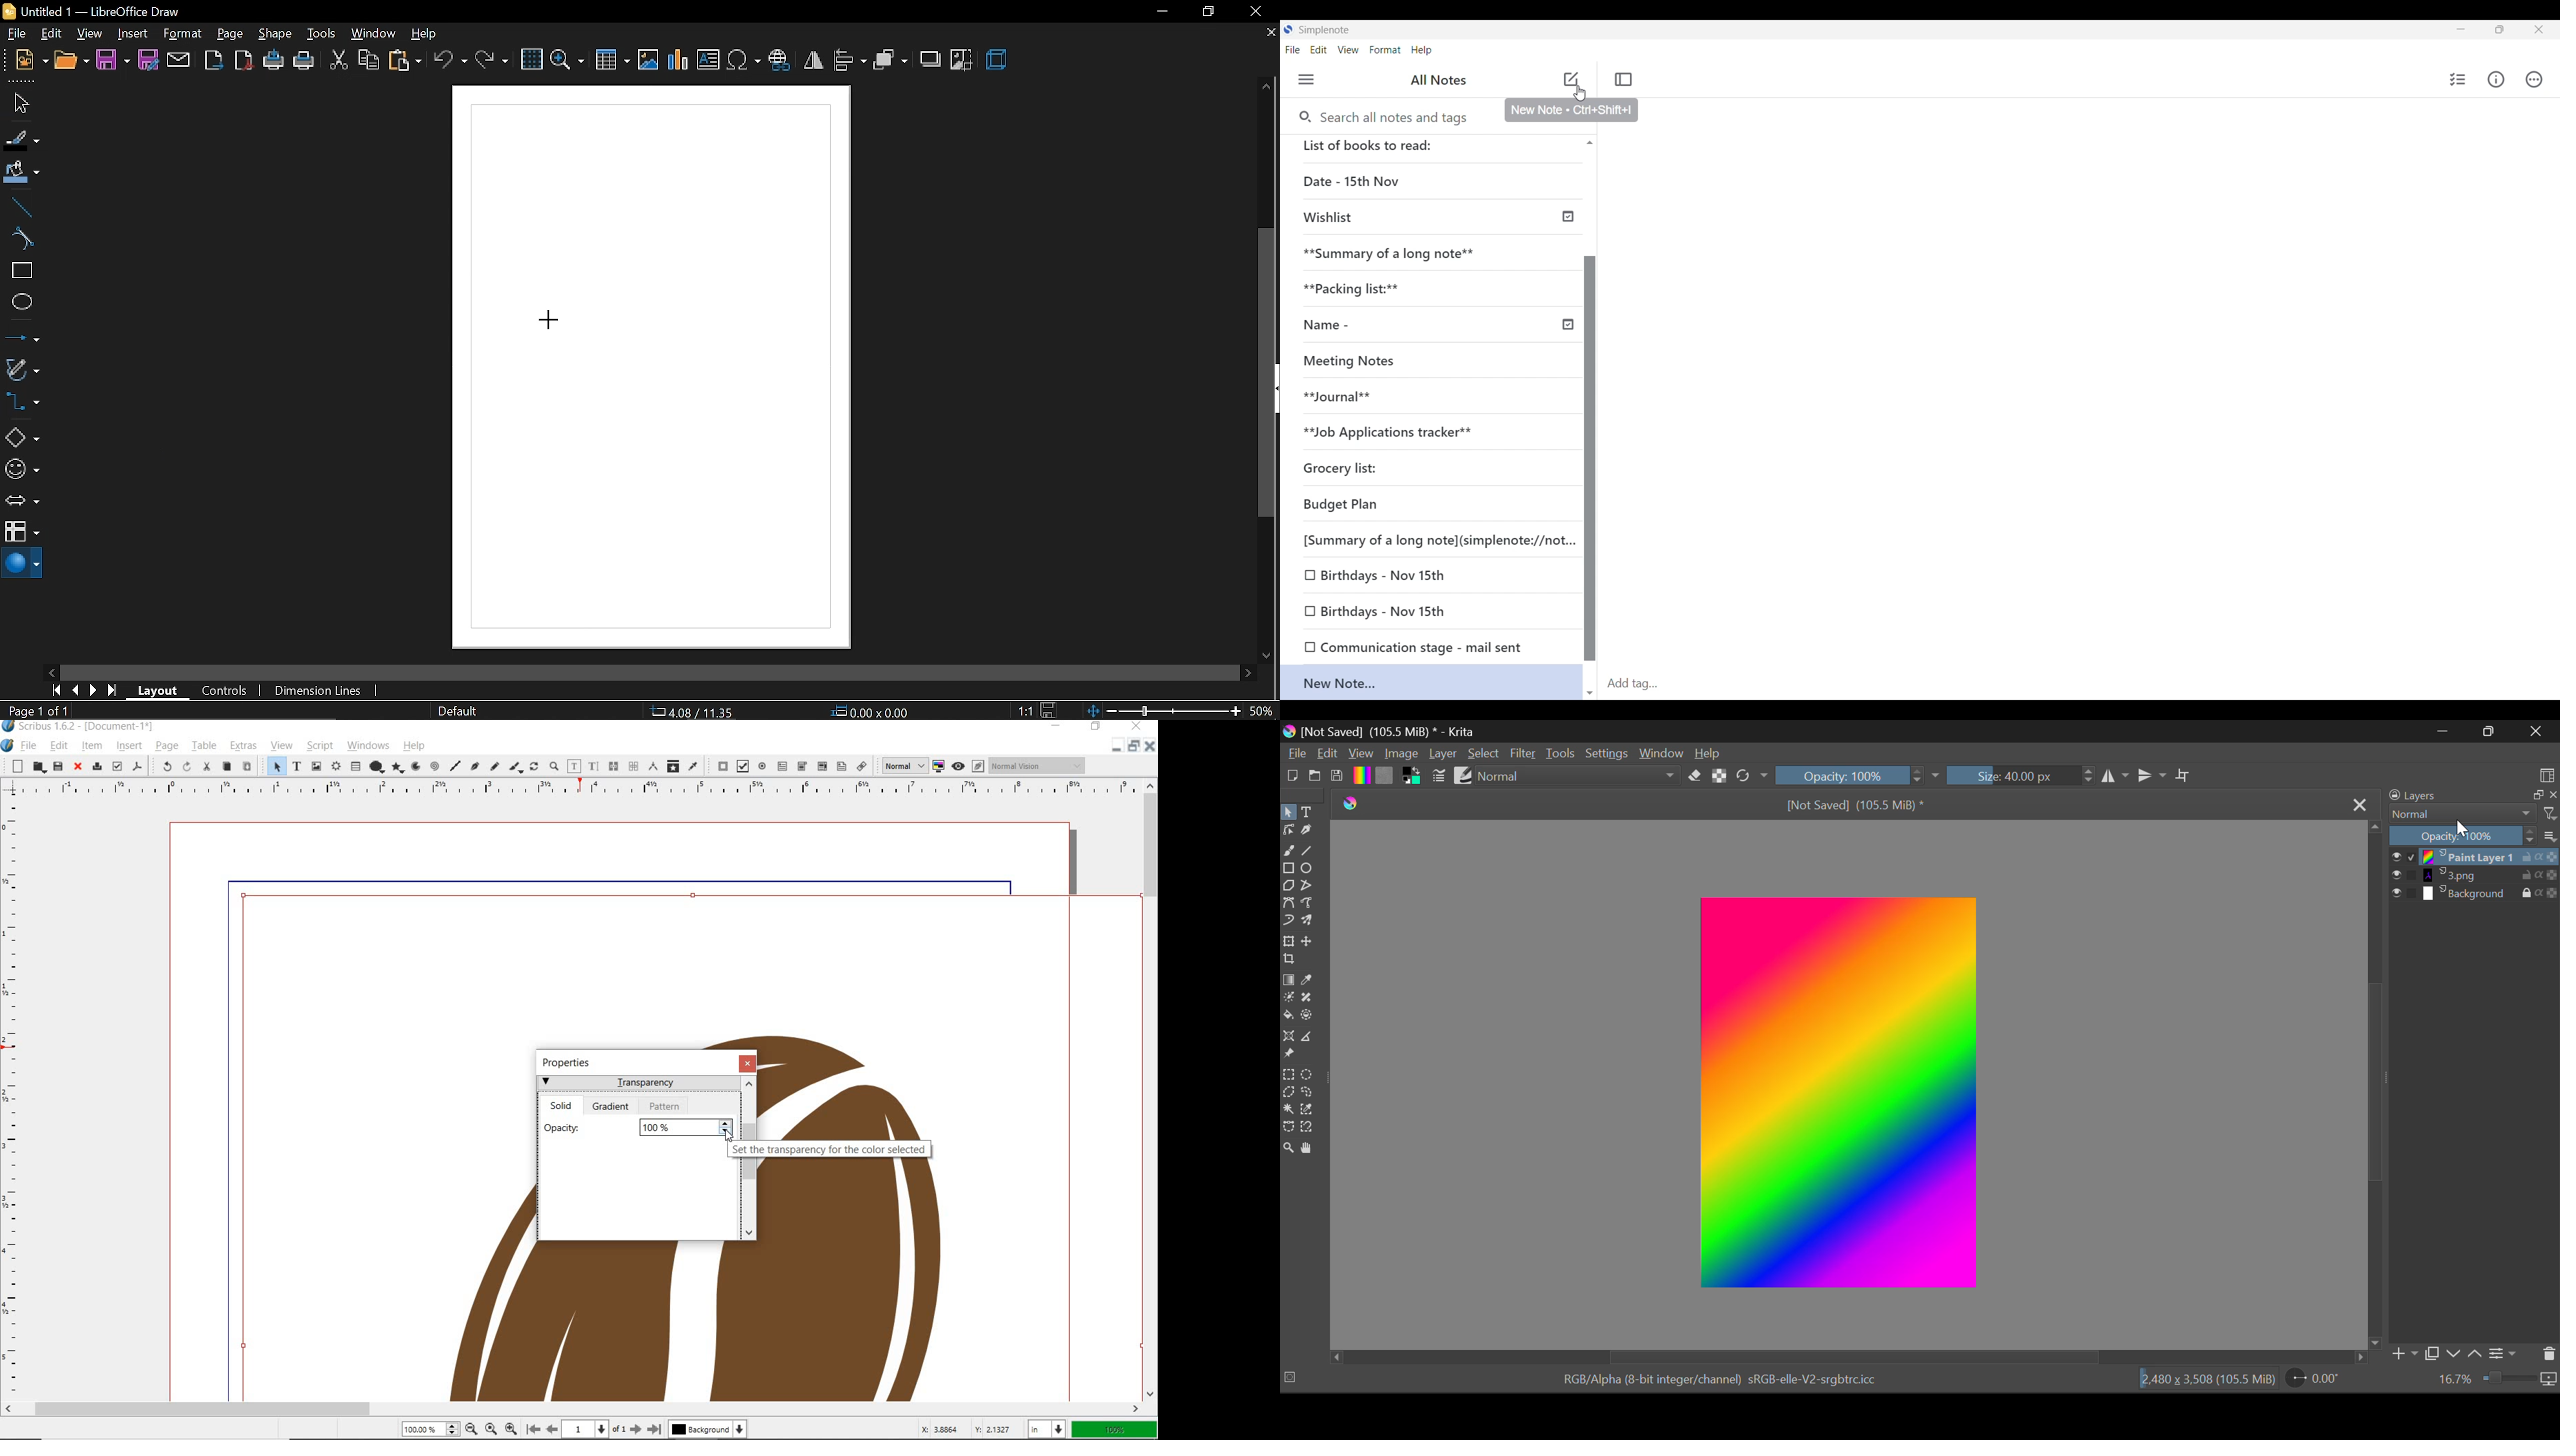 The image size is (2576, 1456). Describe the element at coordinates (1427, 255) in the screenshot. I see `**Summary of a long note**` at that location.